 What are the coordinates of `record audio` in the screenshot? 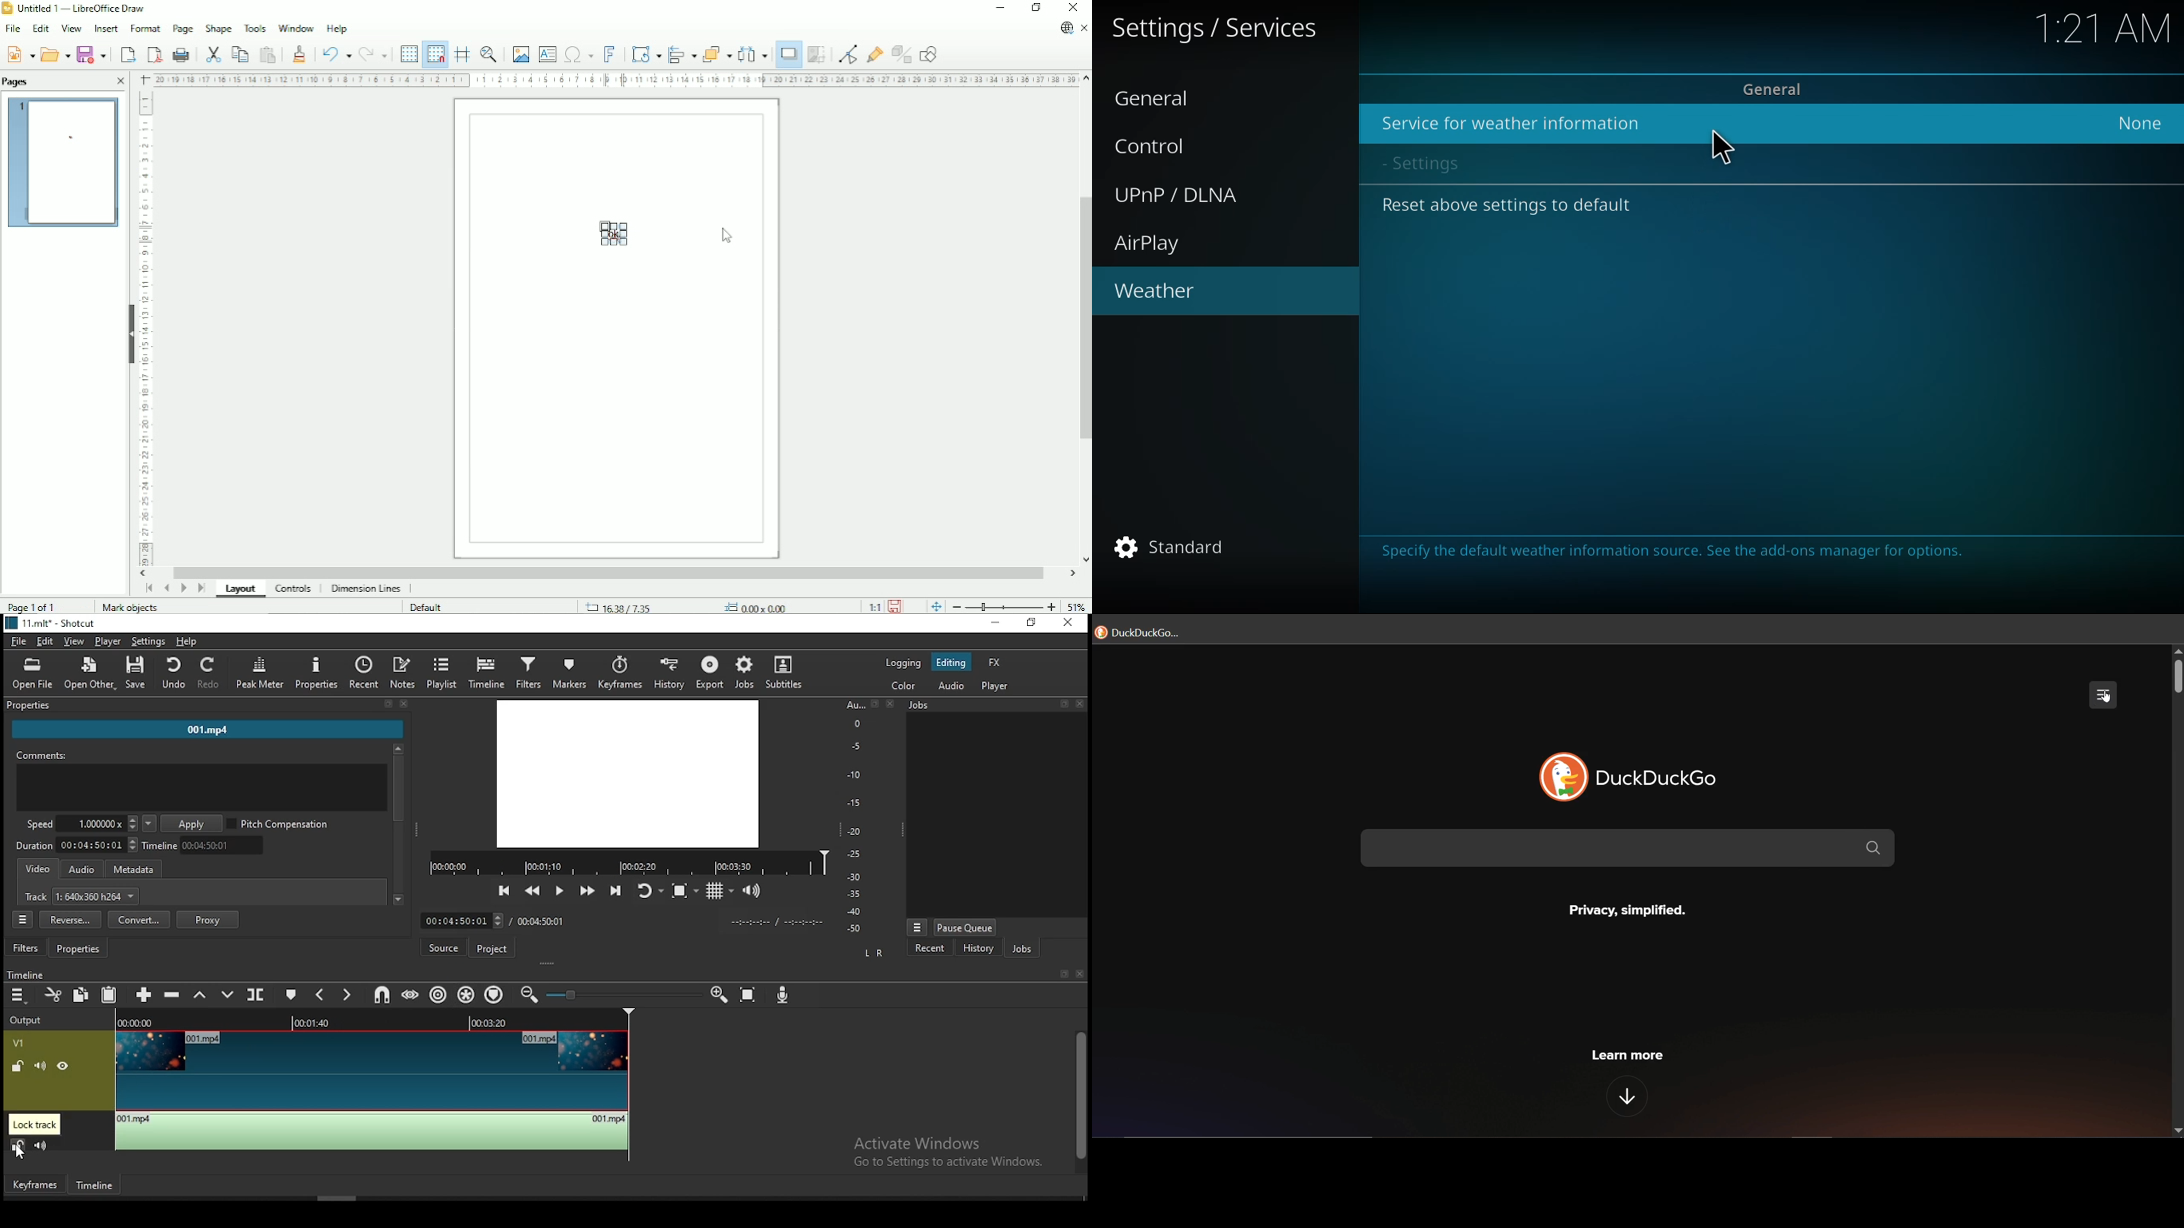 It's located at (784, 996).